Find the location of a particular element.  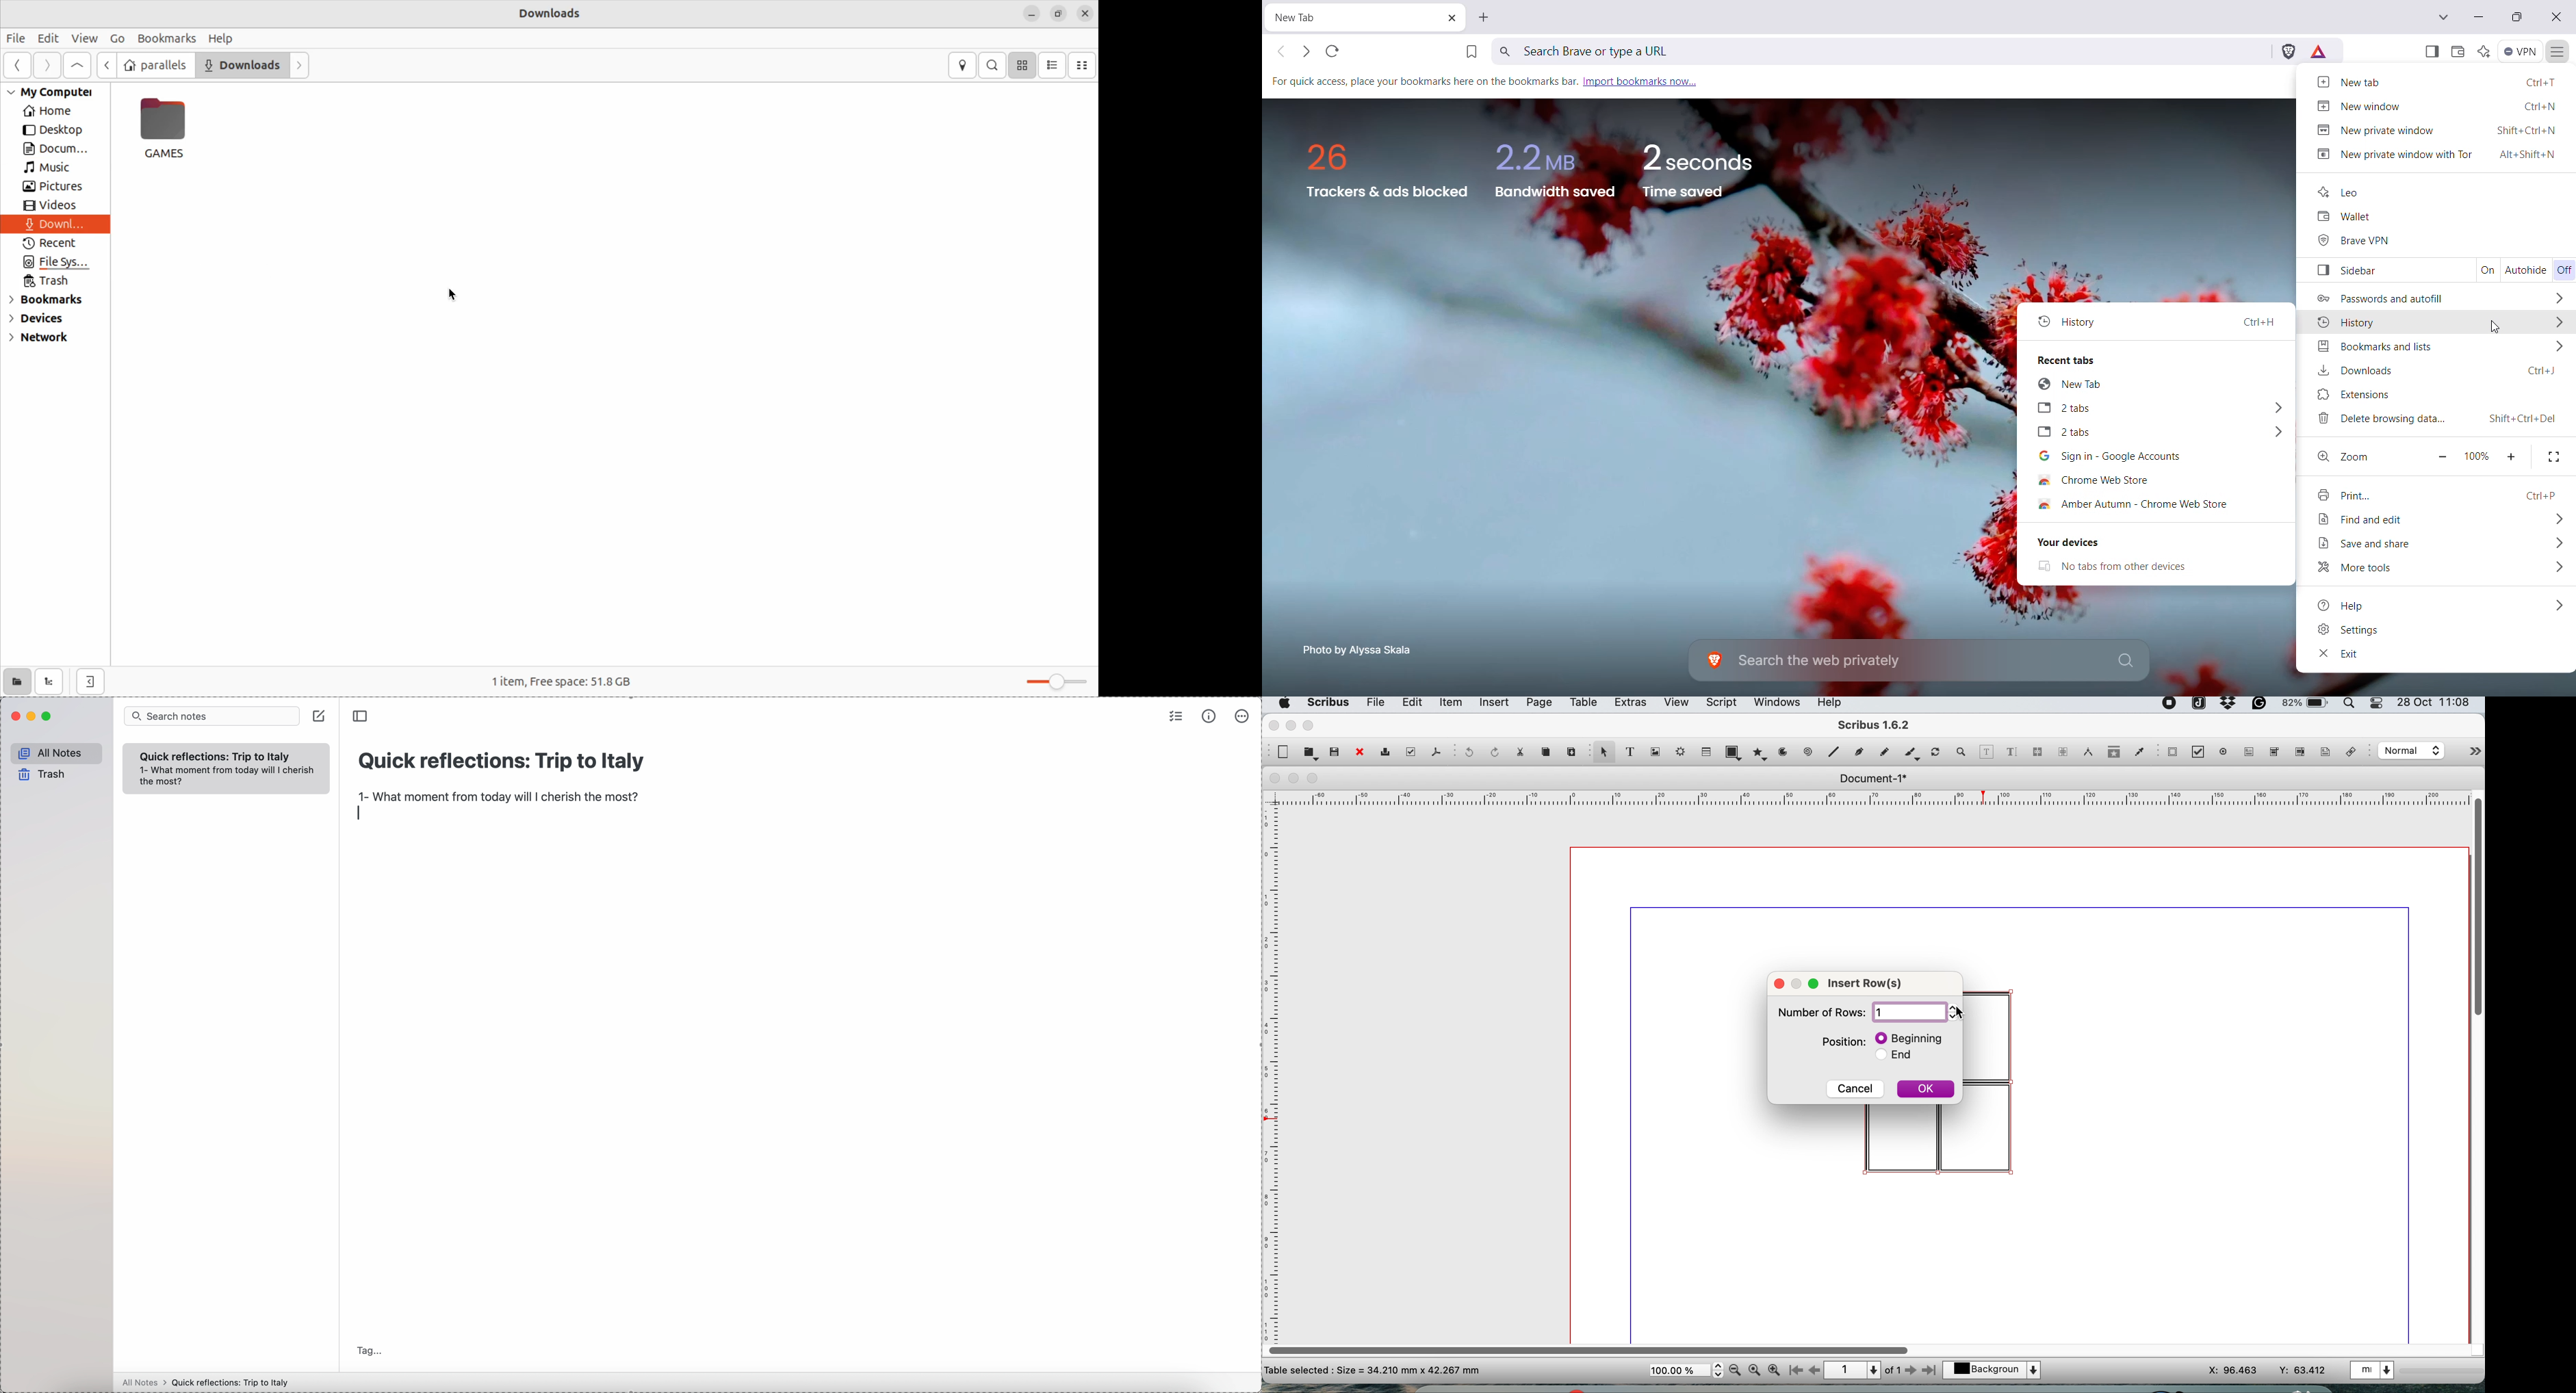

all notes is located at coordinates (141, 1383).